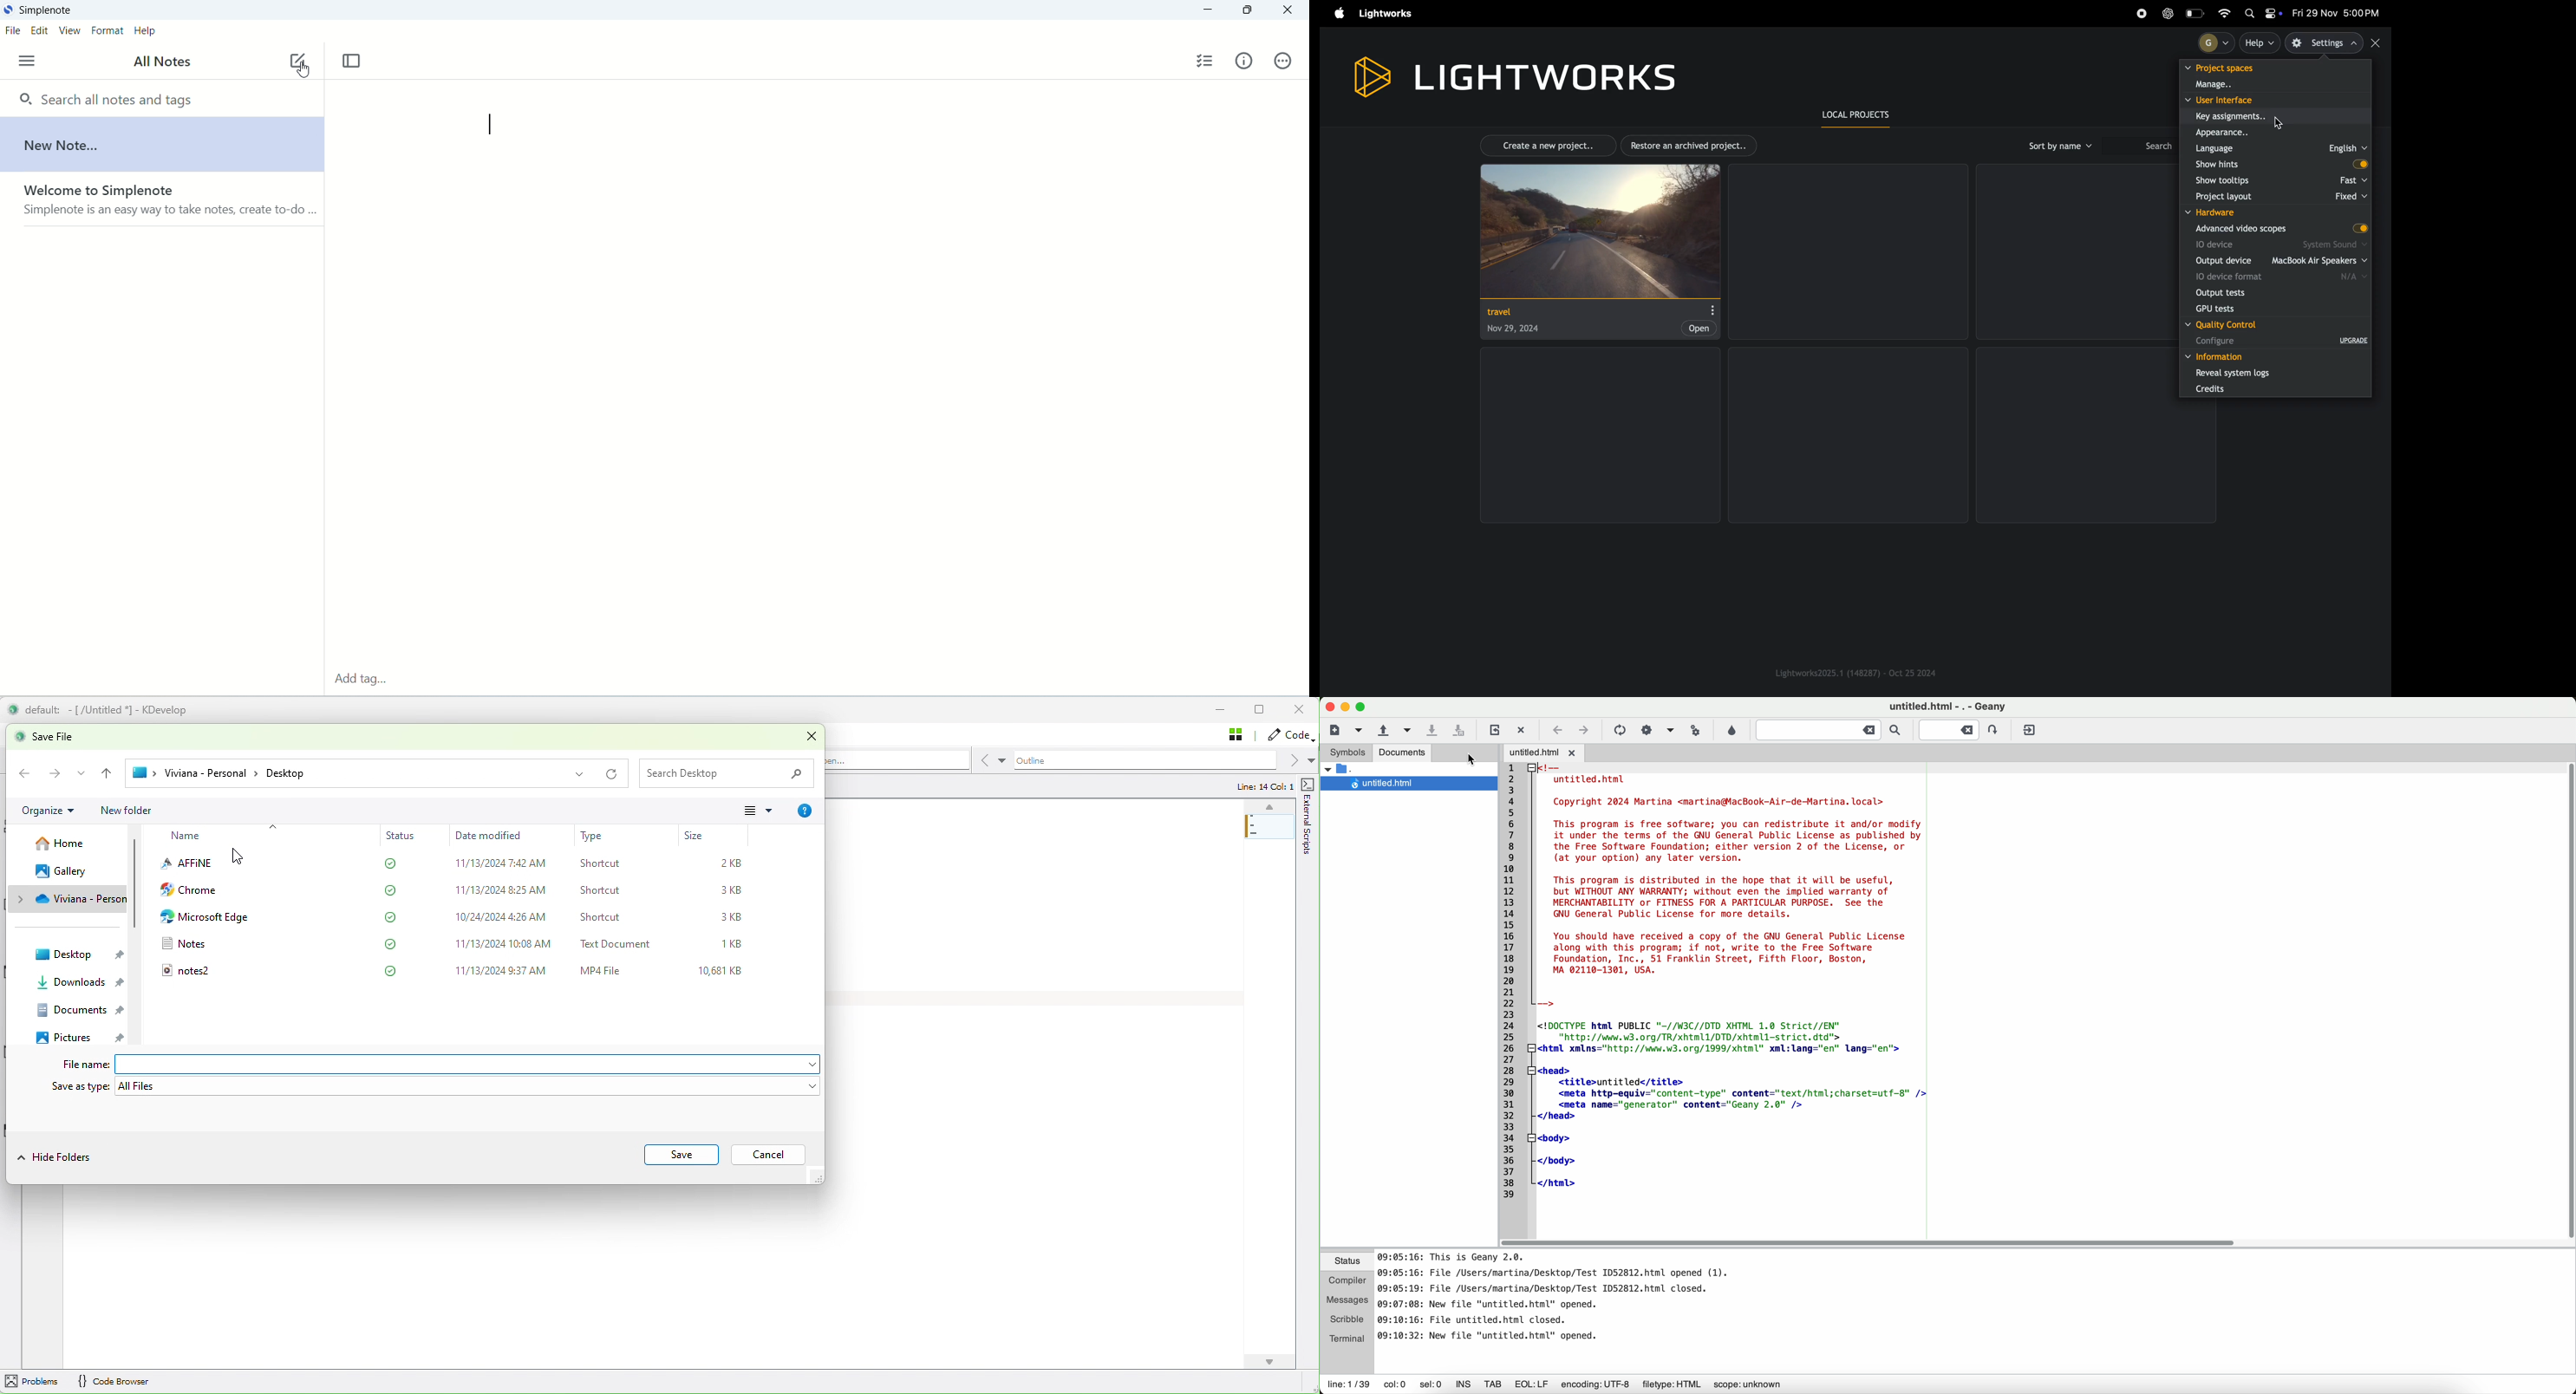 The height and width of the screenshot is (1400, 2576). Describe the element at coordinates (79, 1085) in the screenshot. I see `Save as type:` at that location.